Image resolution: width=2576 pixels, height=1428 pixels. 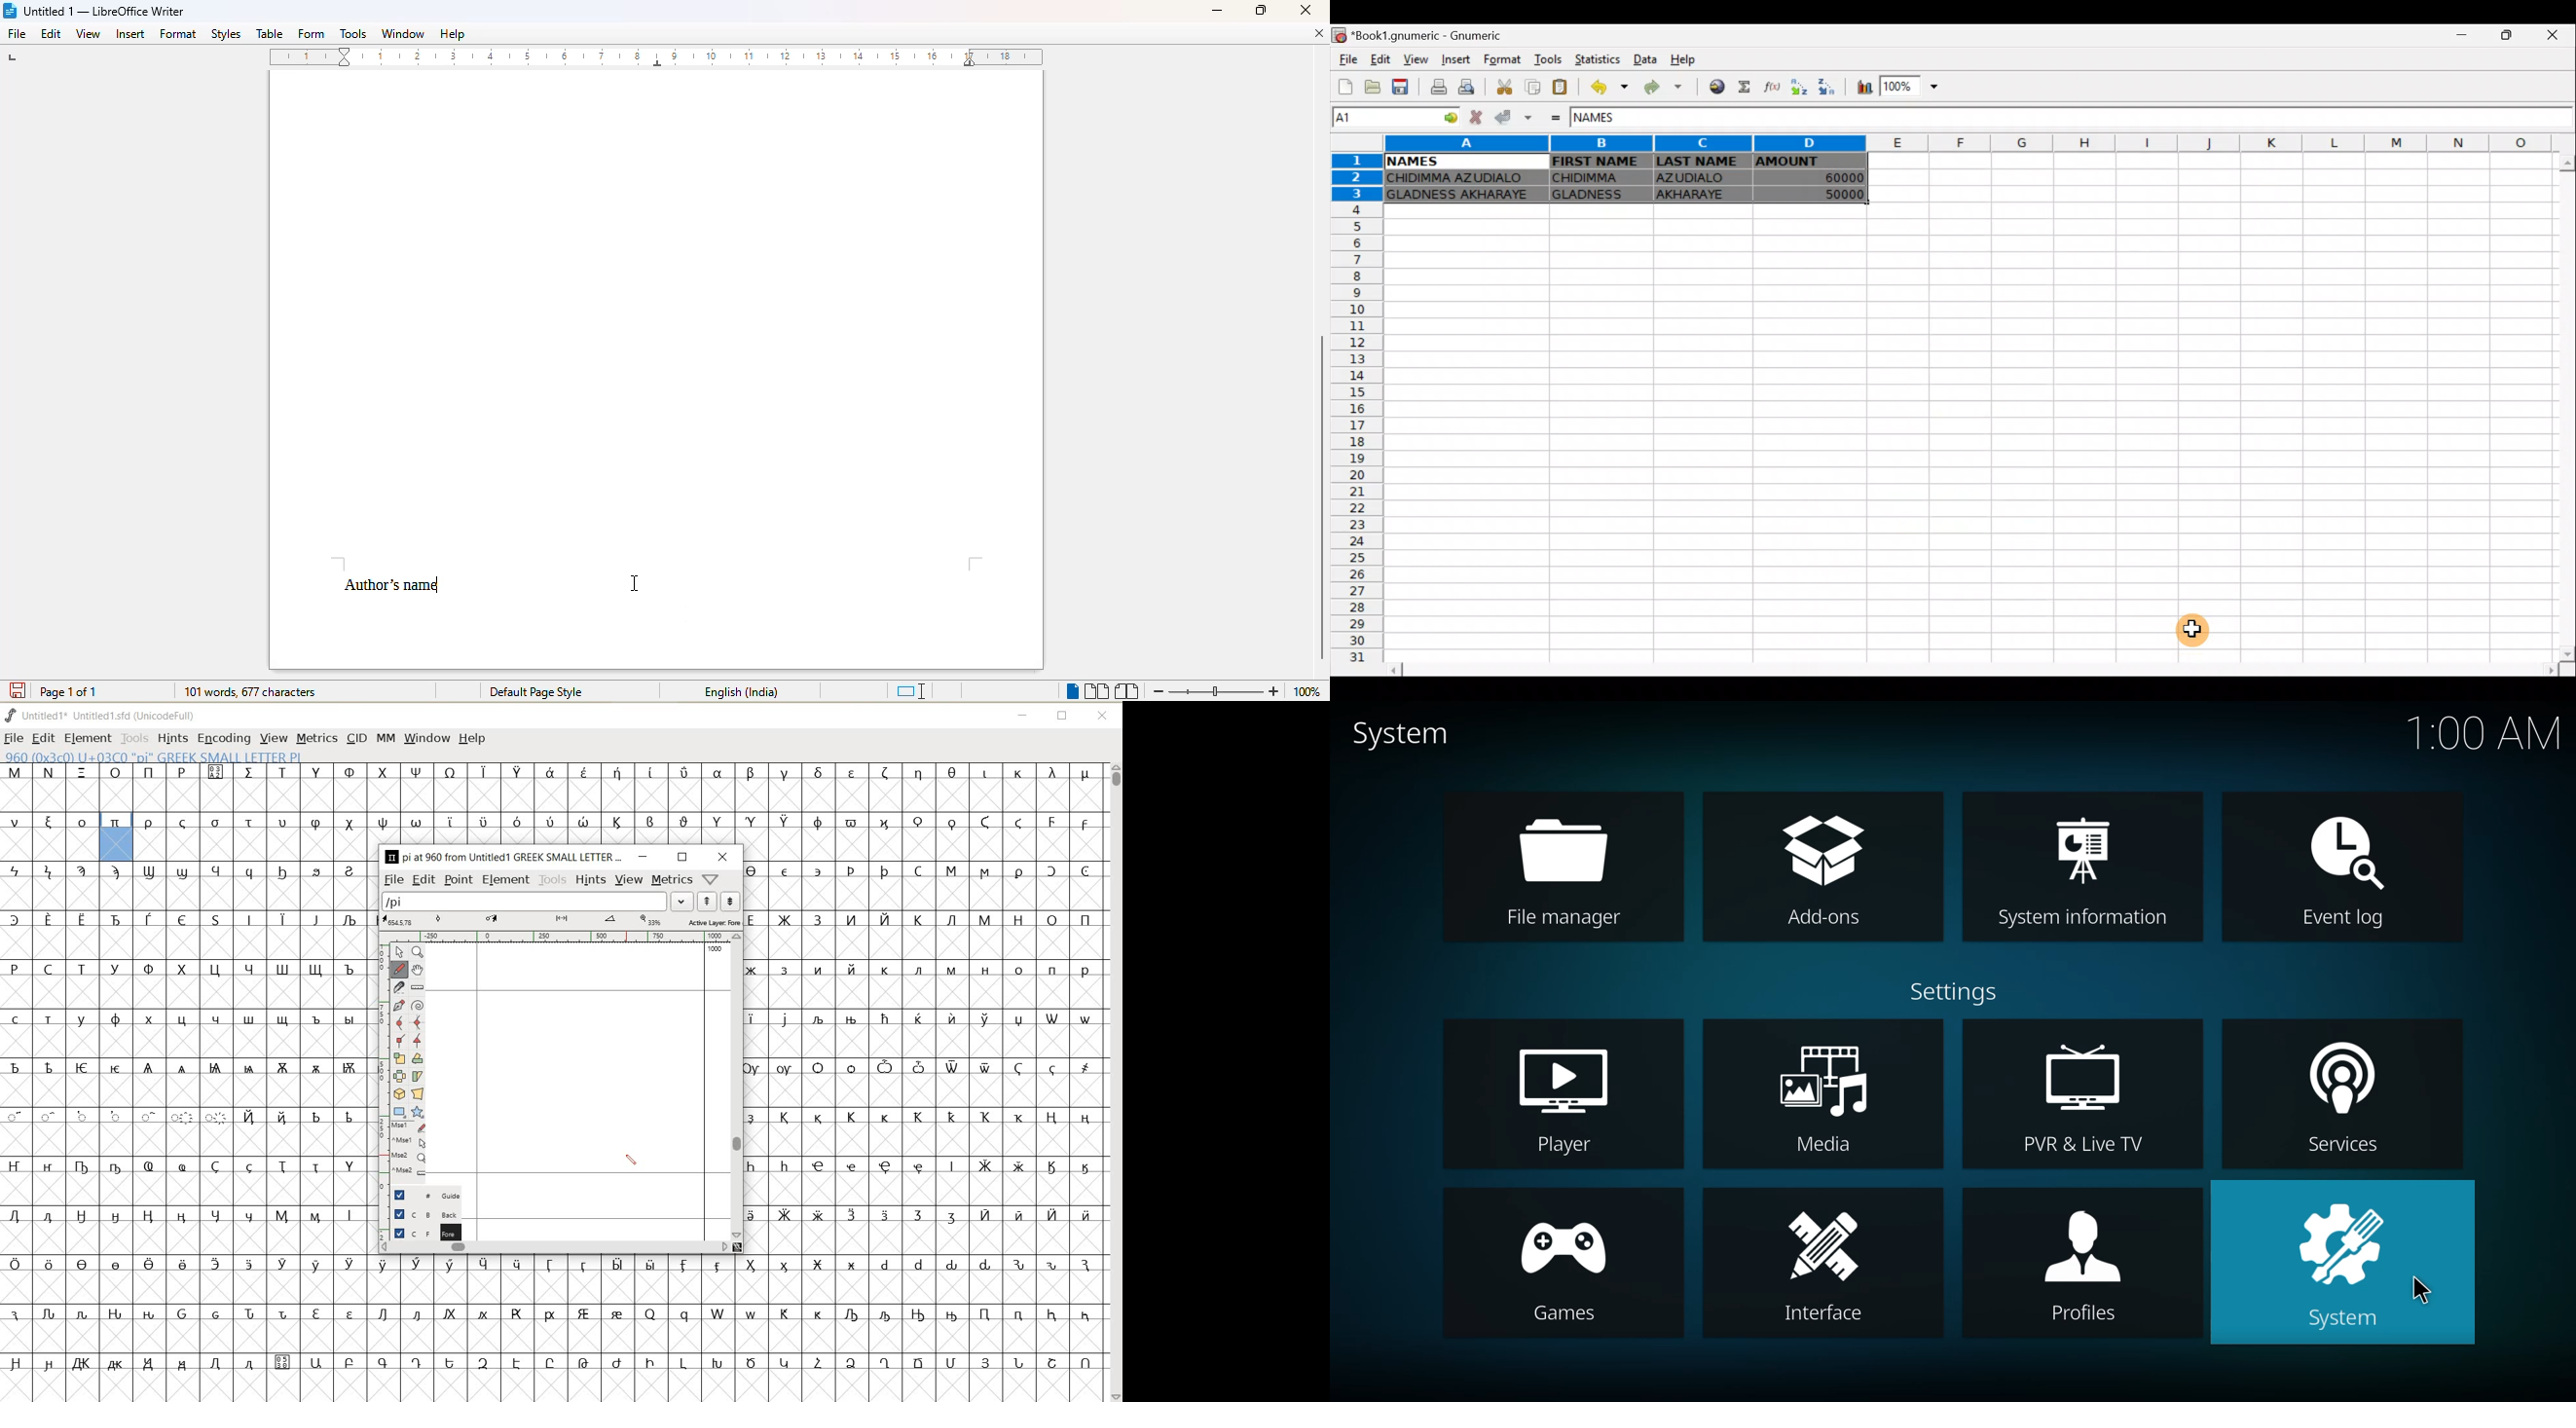 What do you see at coordinates (399, 1112) in the screenshot?
I see `rectangle or ellipse` at bounding box center [399, 1112].